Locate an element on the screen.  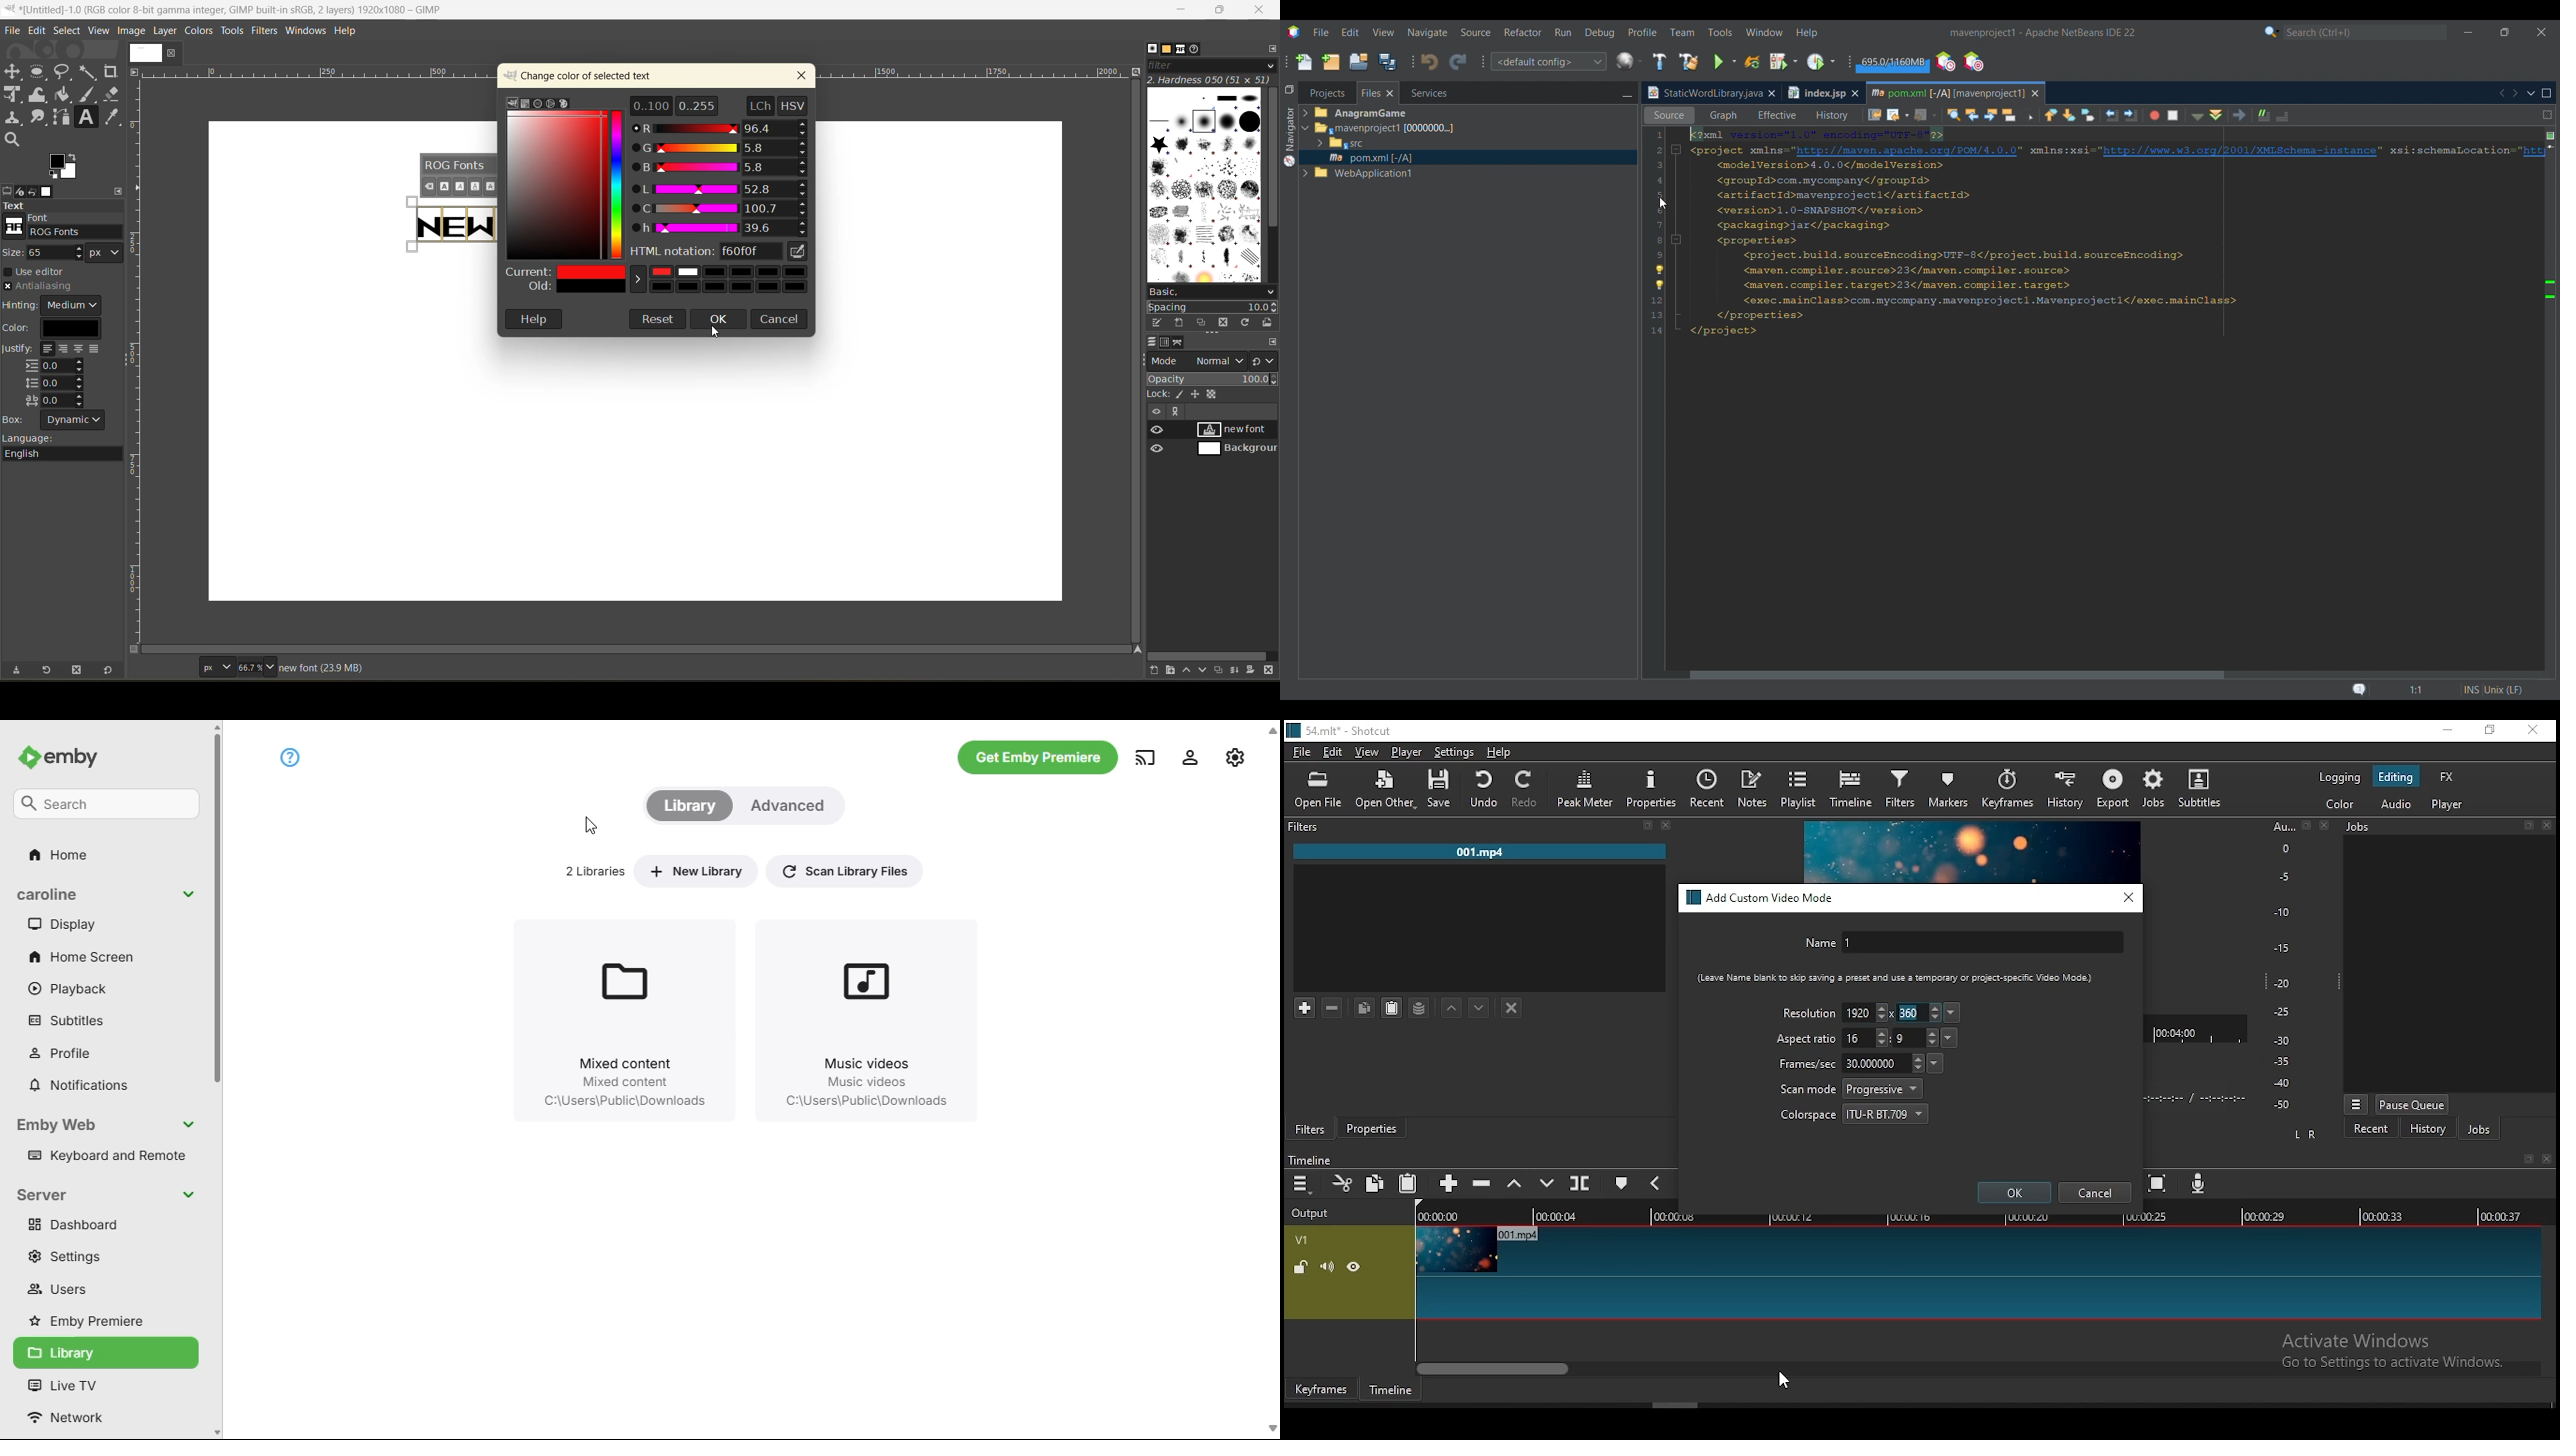
edit is located at coordinates (35, 30).